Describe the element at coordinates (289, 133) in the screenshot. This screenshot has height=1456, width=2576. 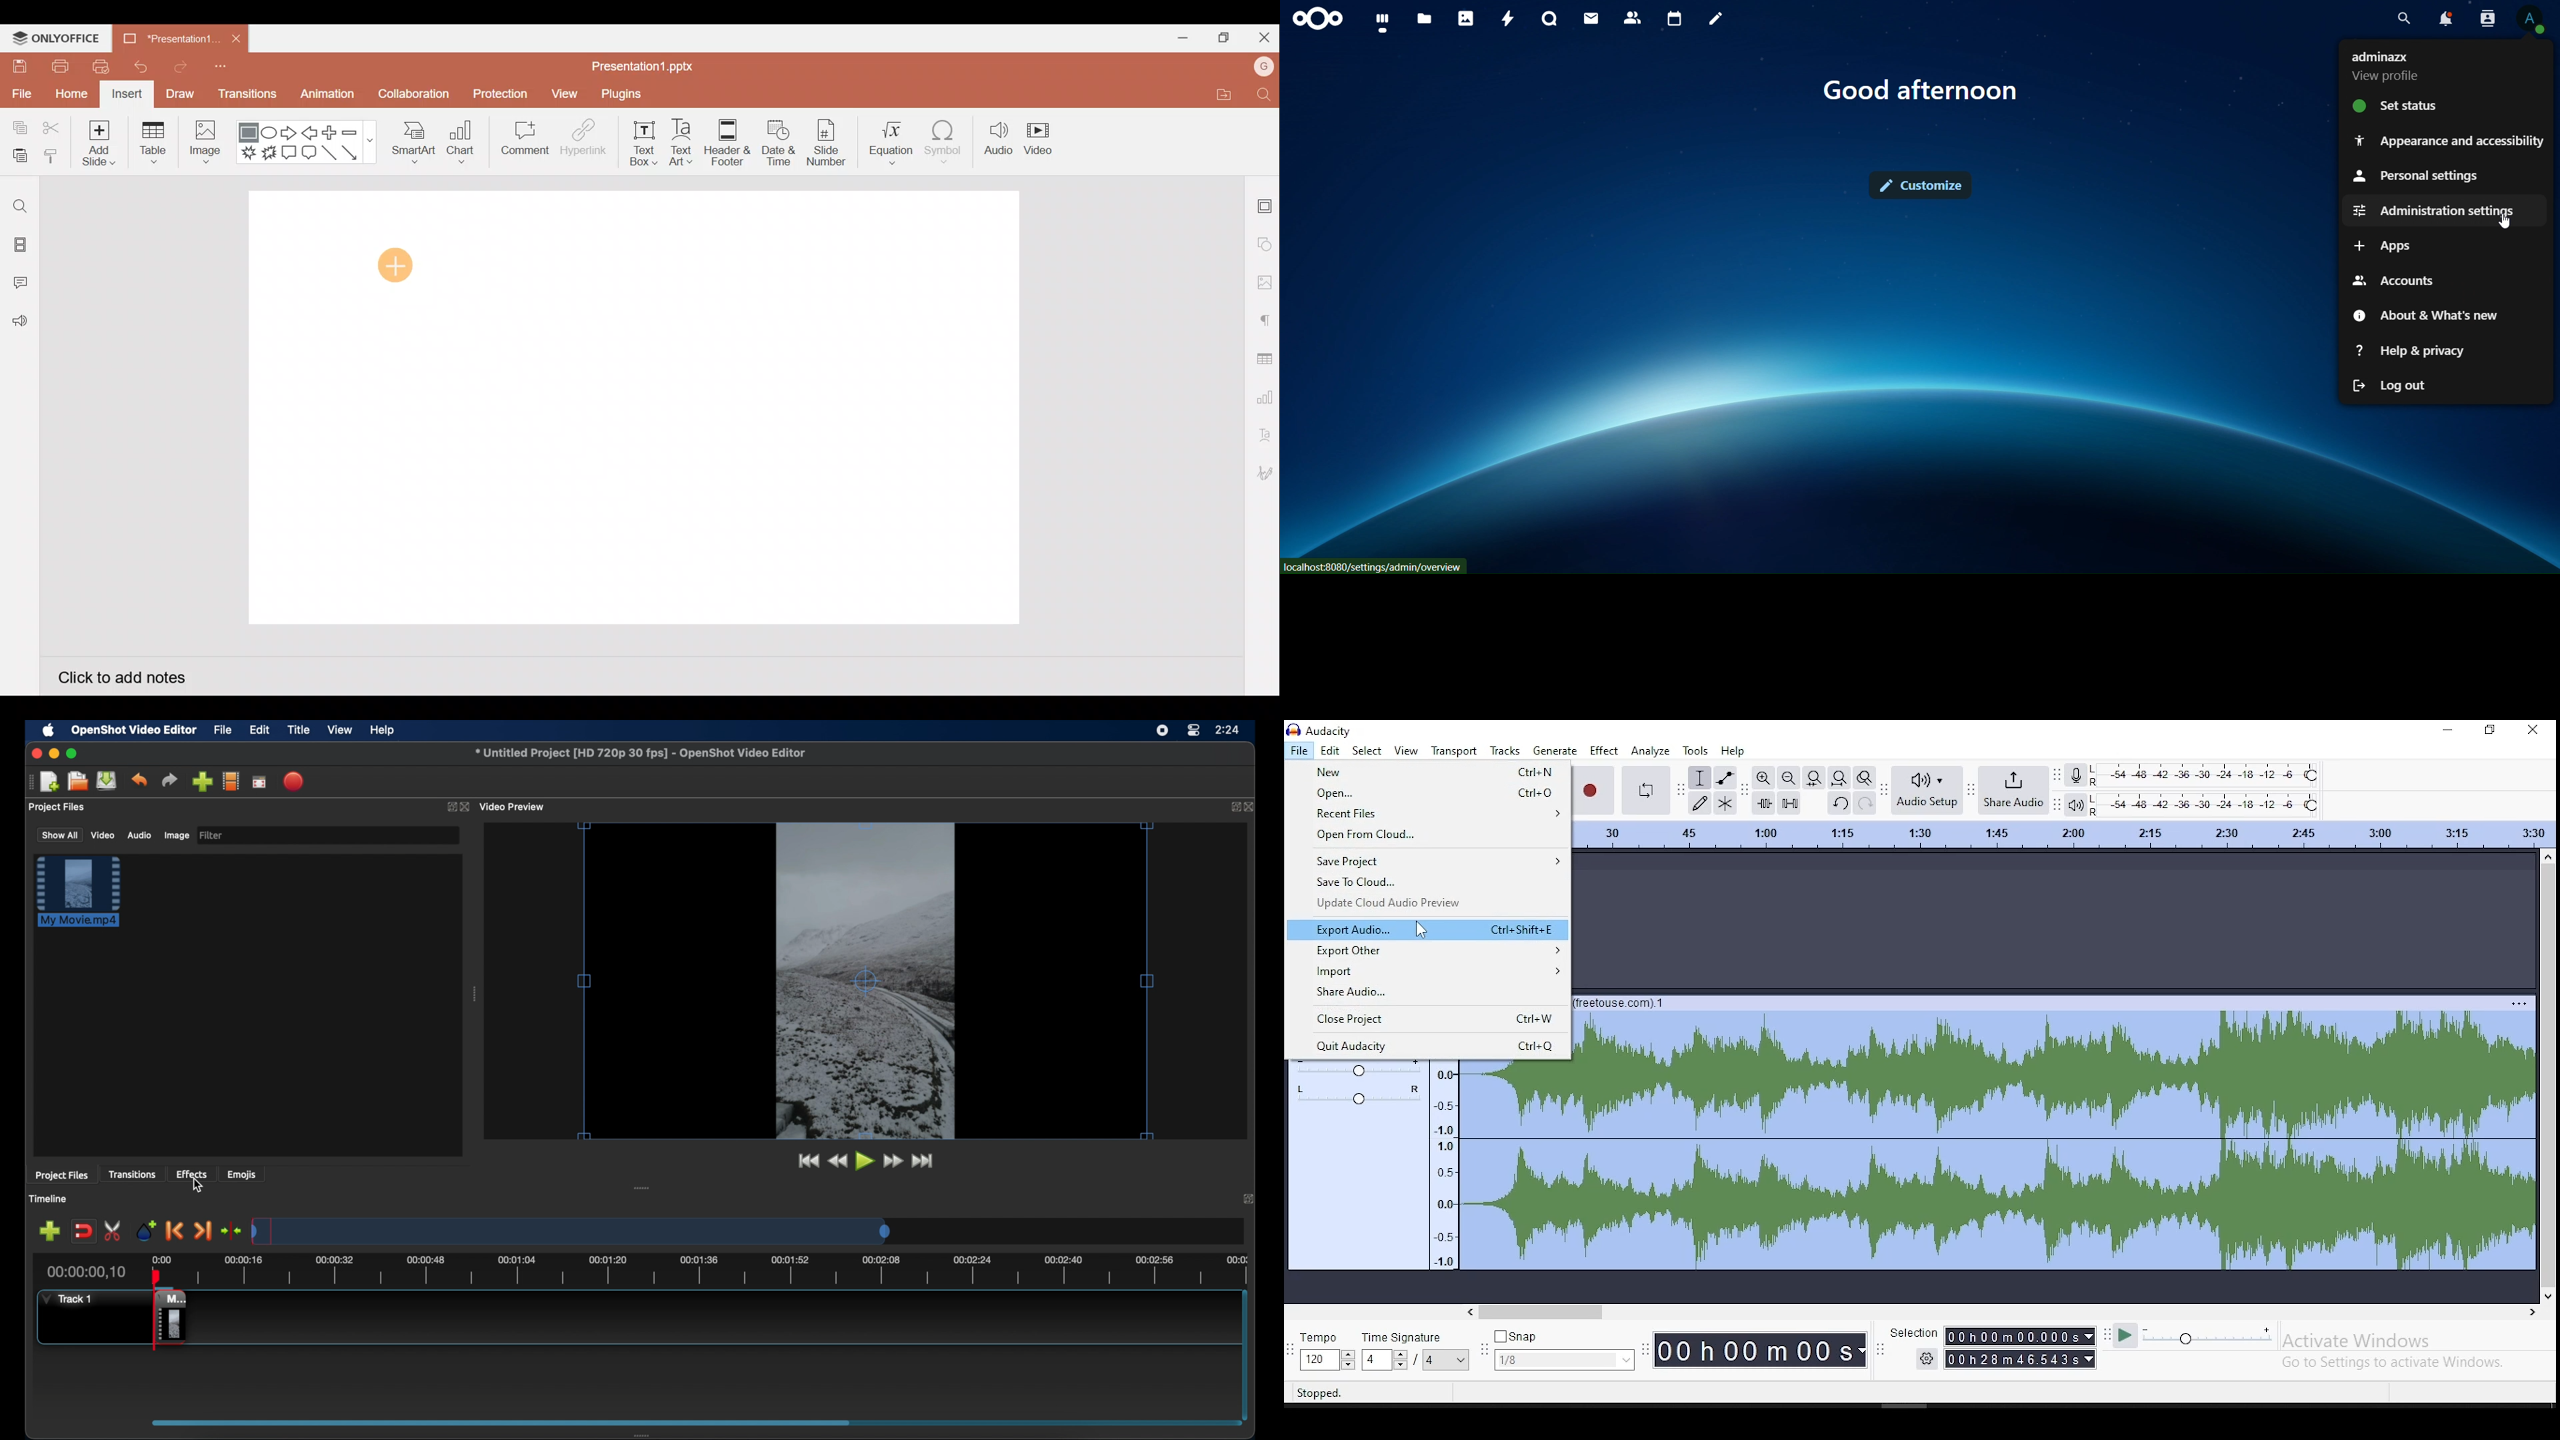
I see `Right arrow` at that location.